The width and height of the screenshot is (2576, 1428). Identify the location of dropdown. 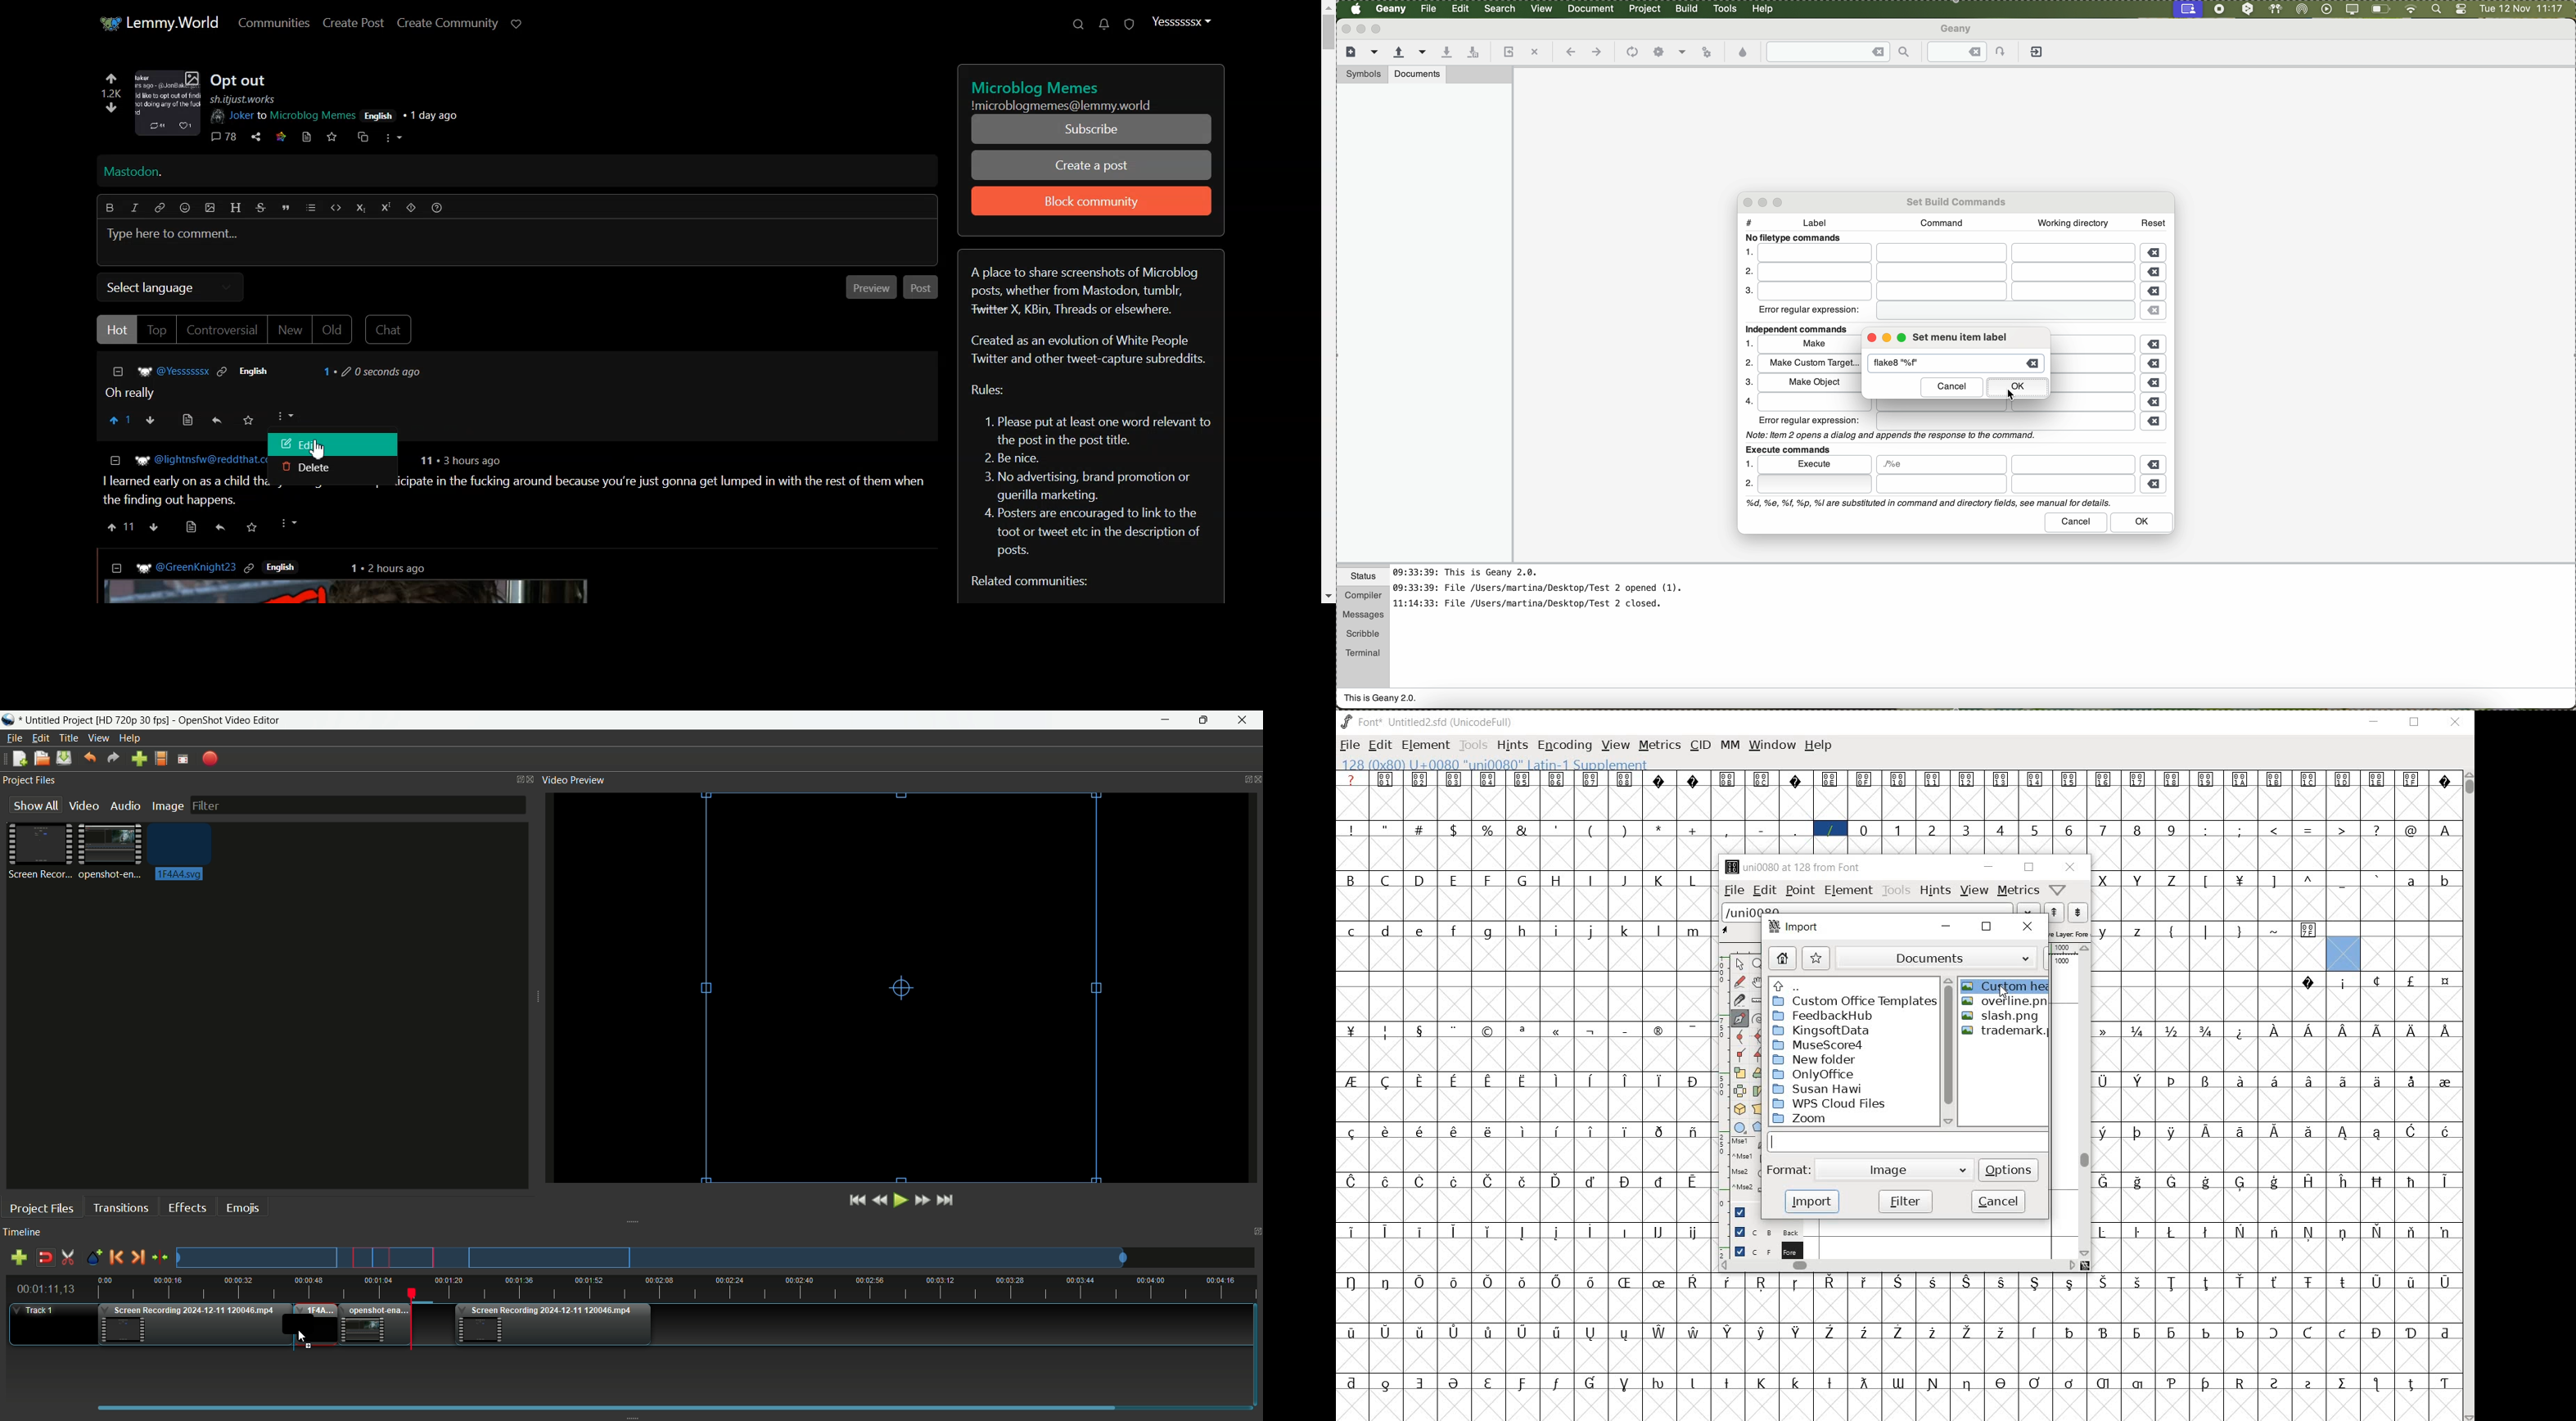
(2030, 909).